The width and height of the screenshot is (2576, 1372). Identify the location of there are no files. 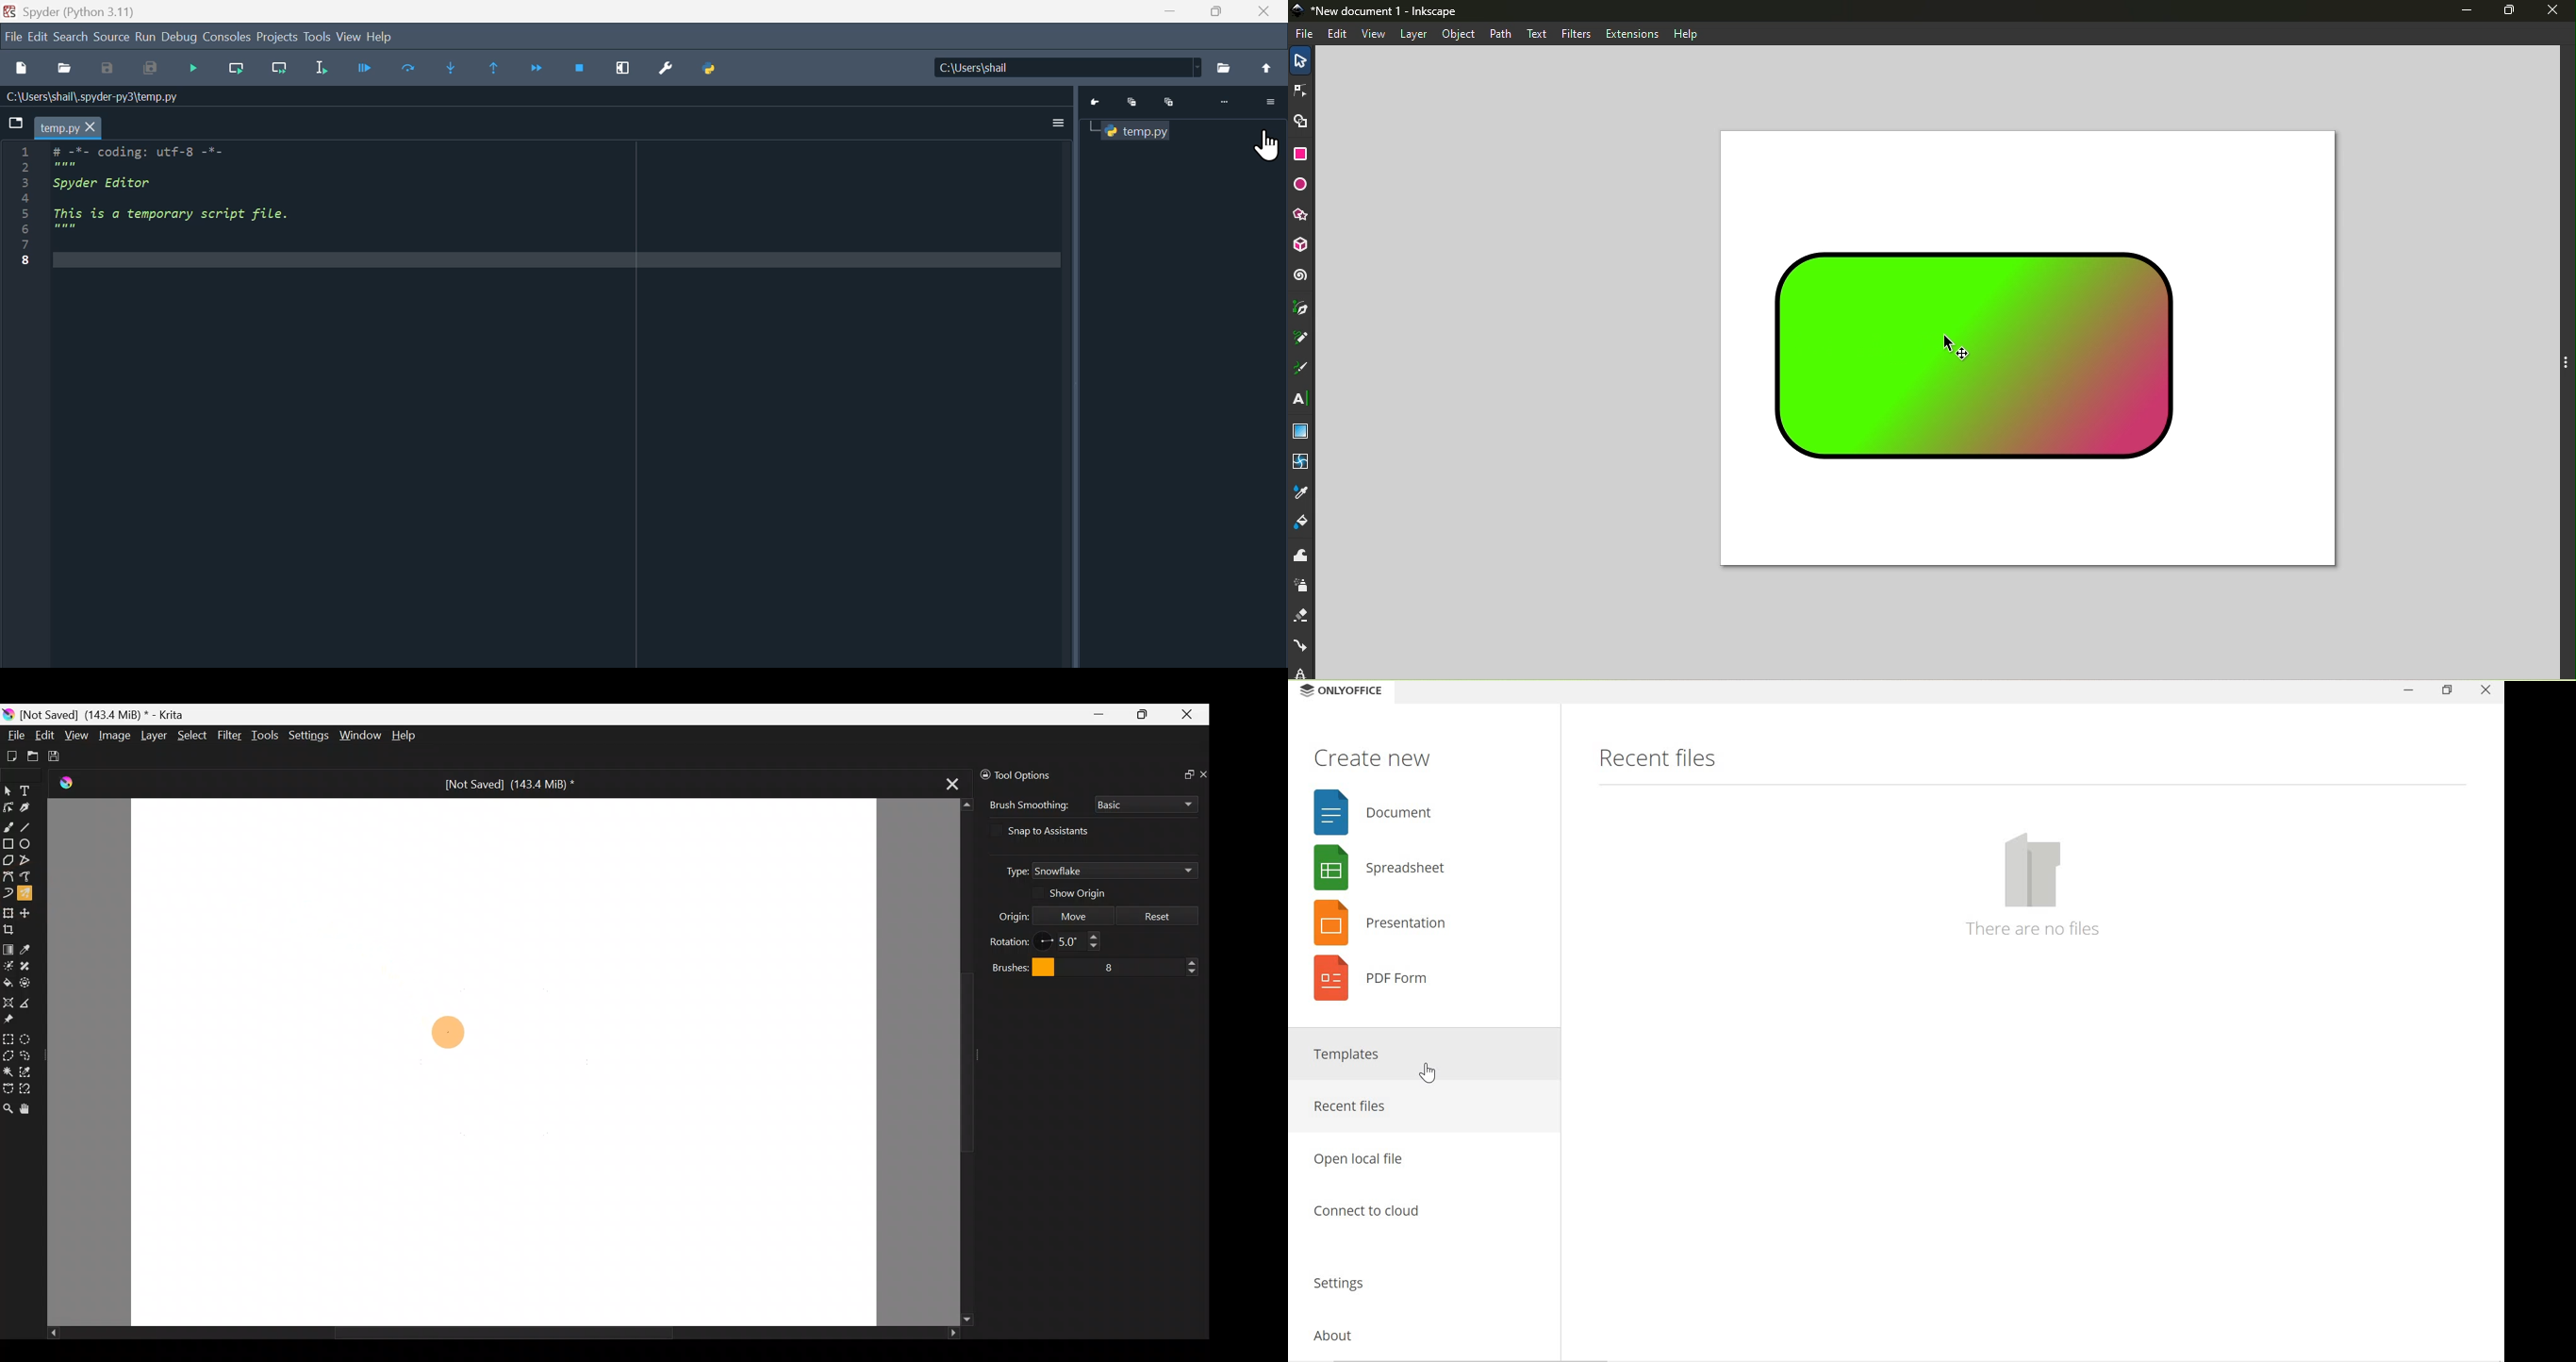
(2035, 929).